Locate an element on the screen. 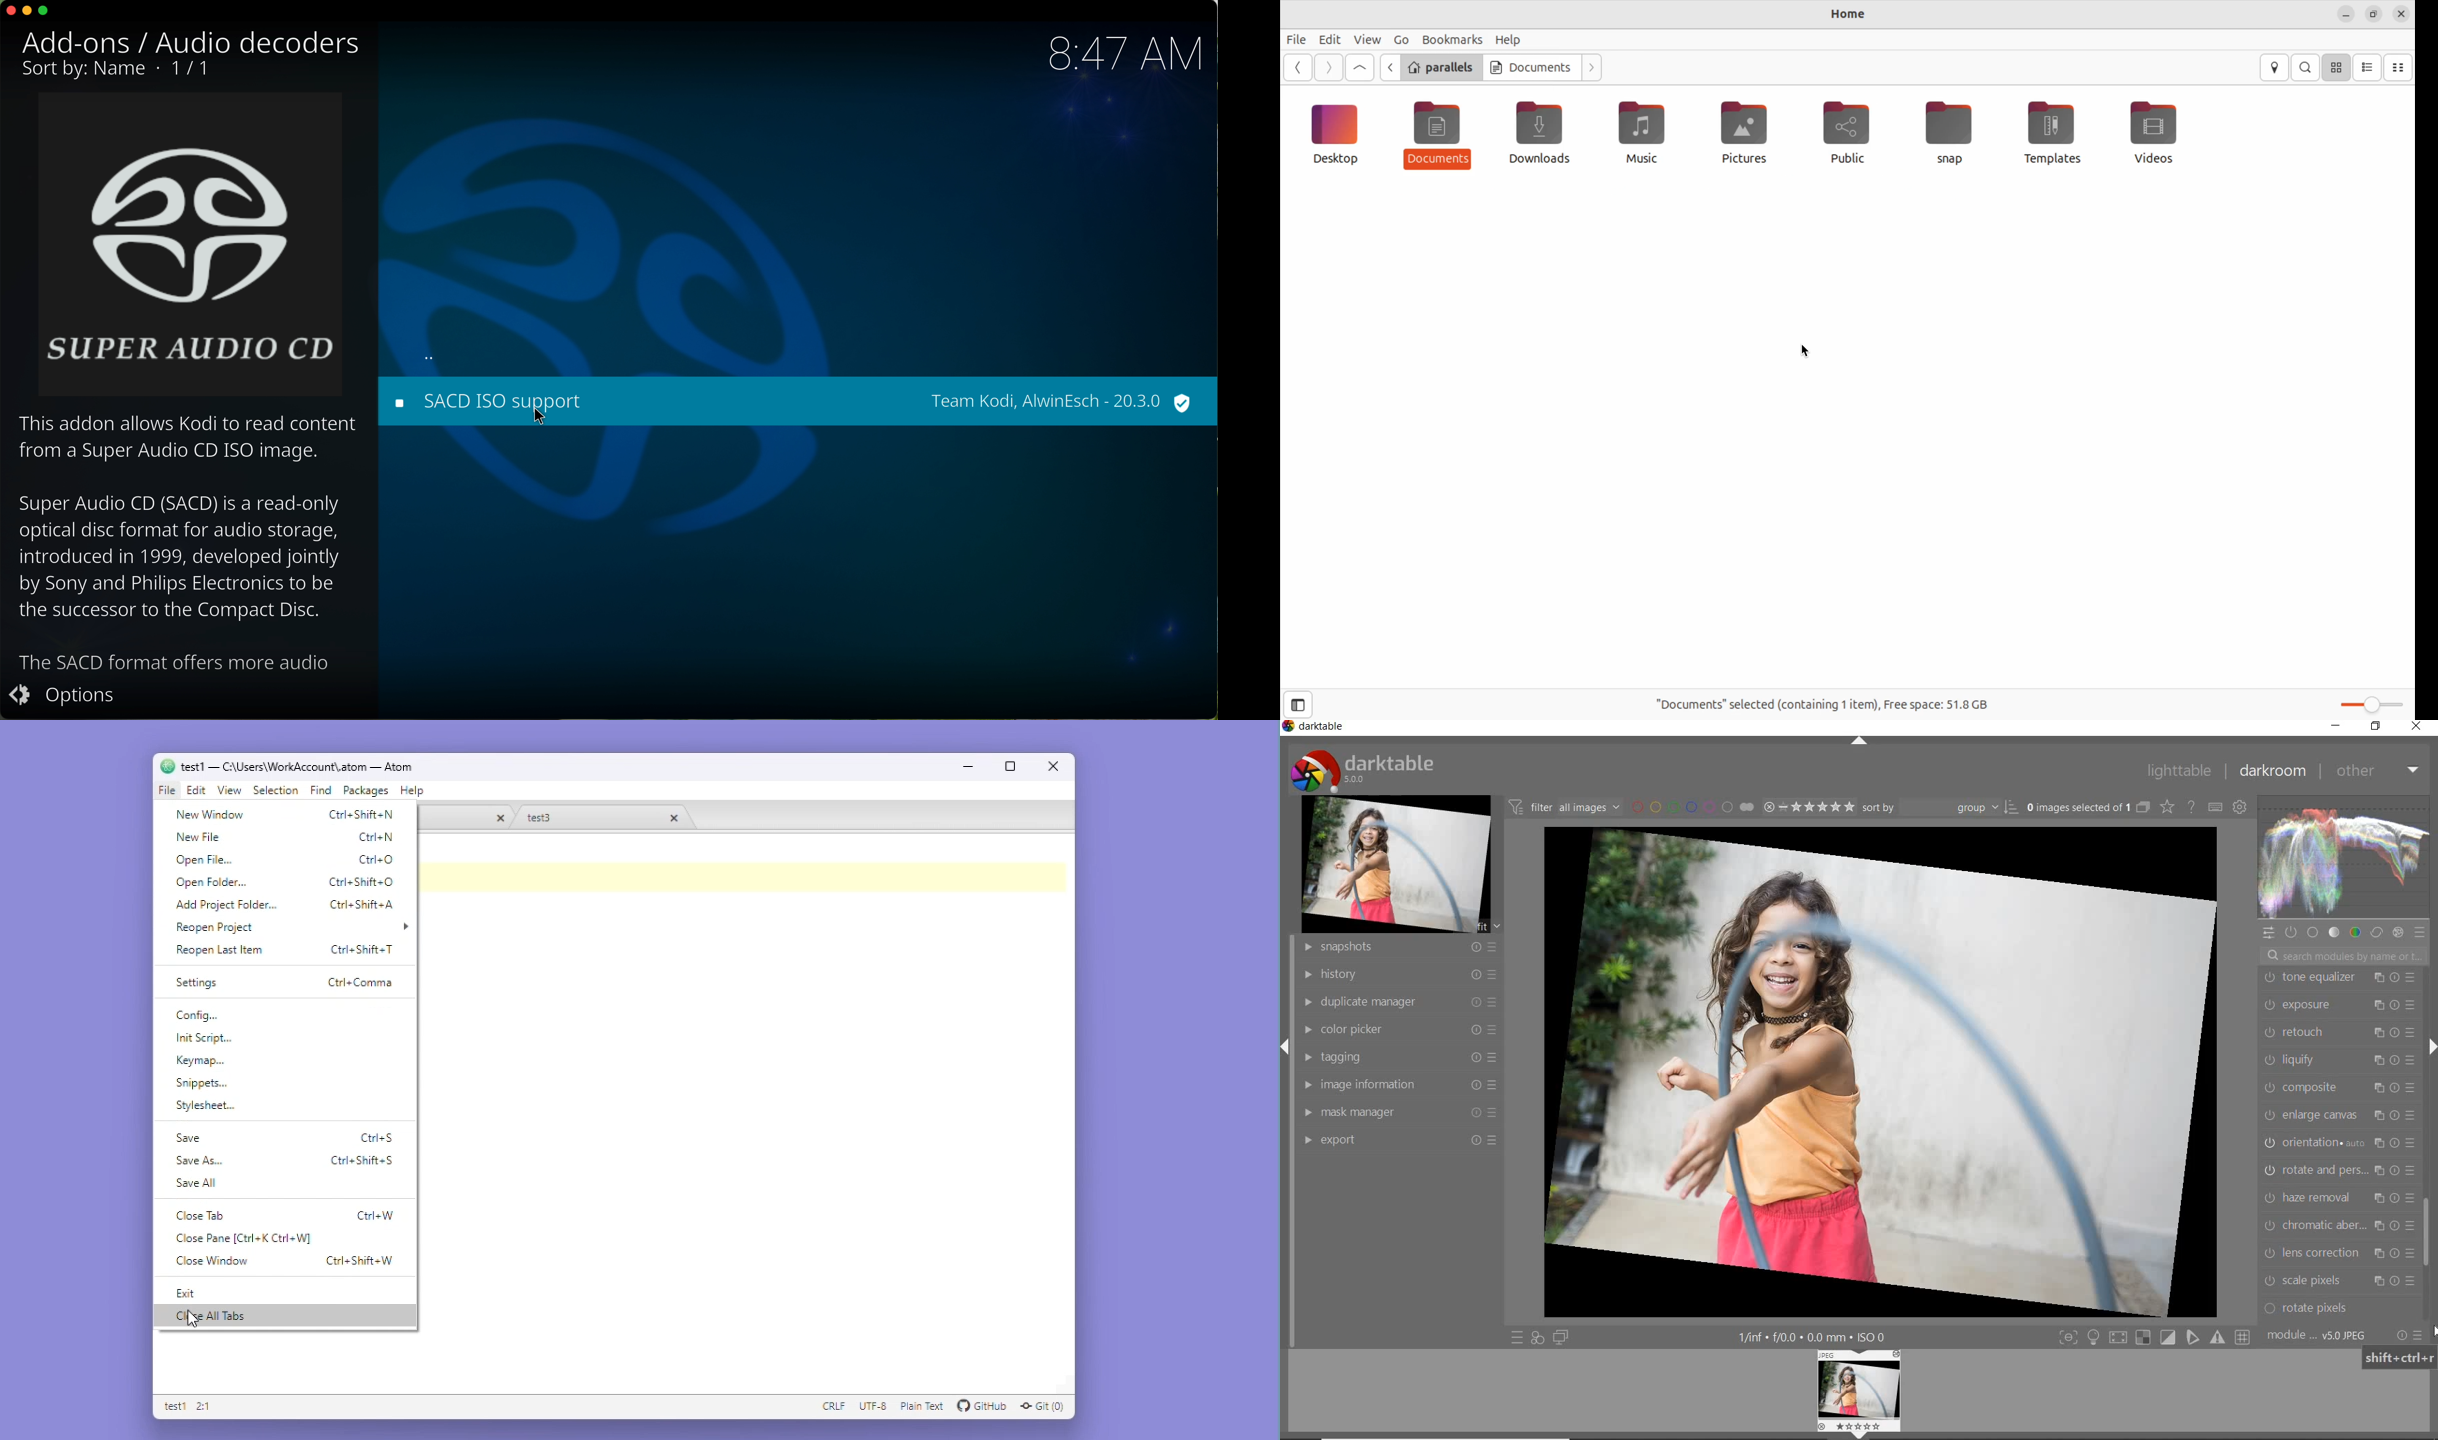 The height and width of the screenshot is (1456, 2464). exposure is located at coordinates (2340, 1004).